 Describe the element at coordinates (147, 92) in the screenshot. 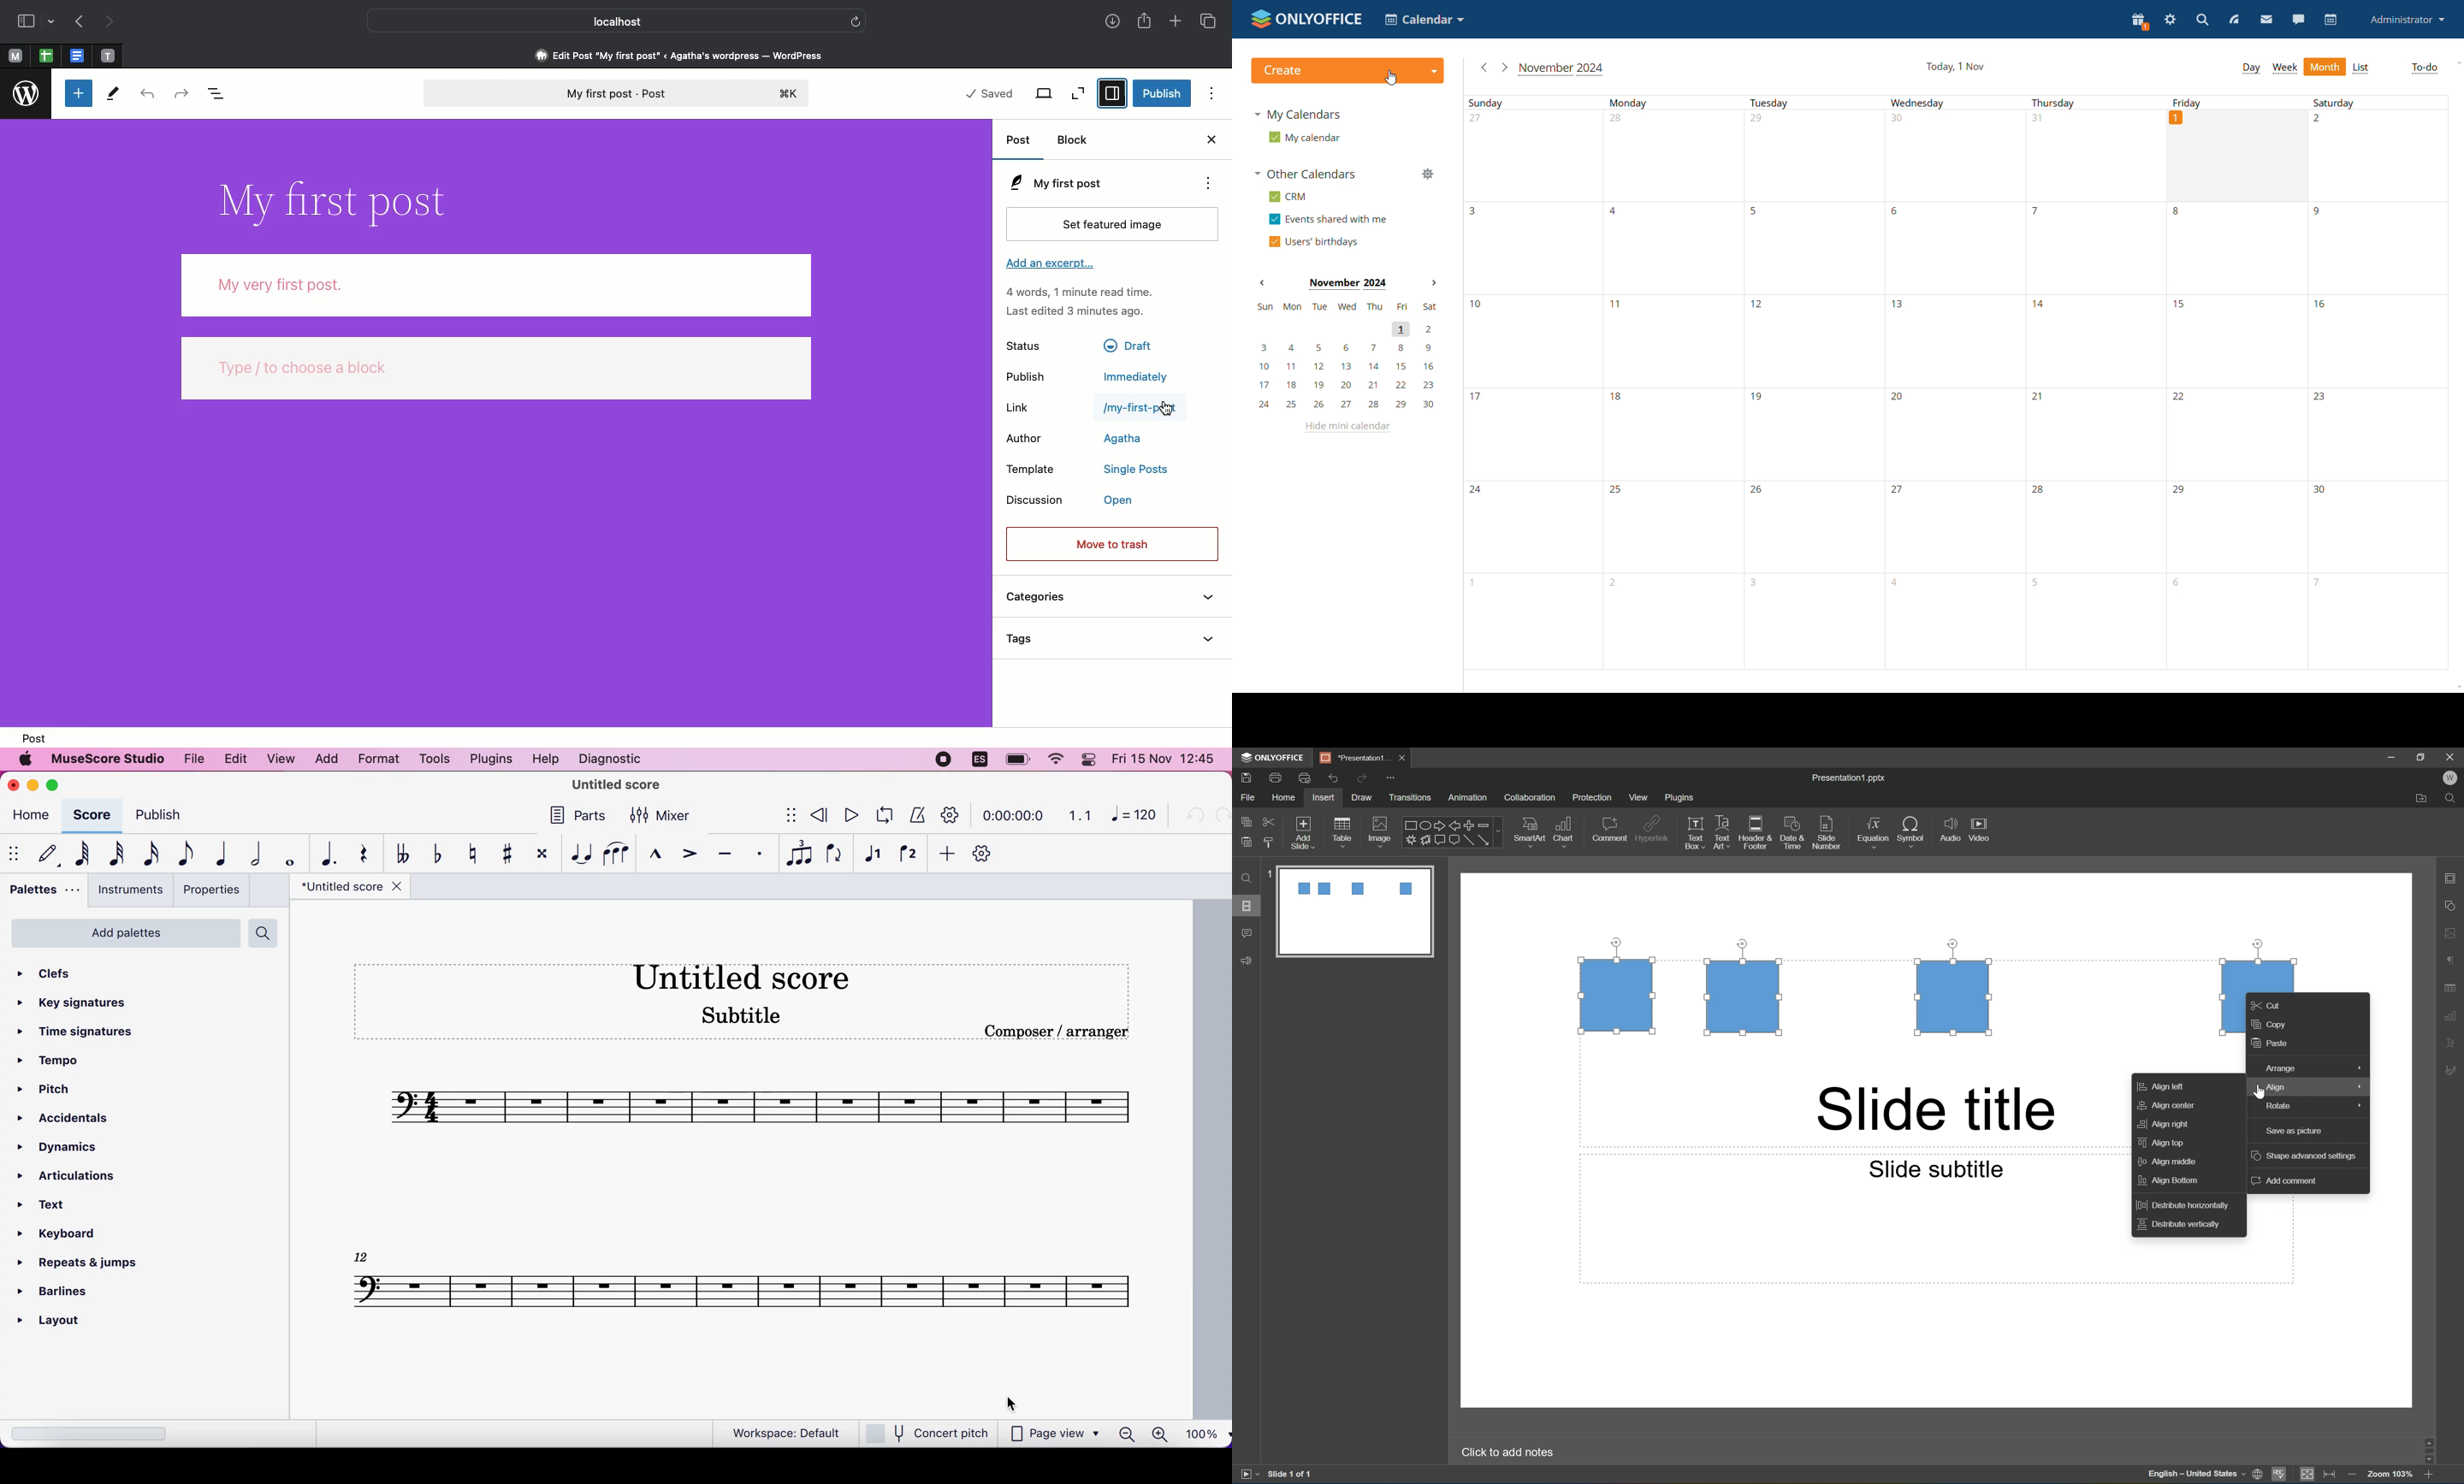

I see `Undo` at that location.